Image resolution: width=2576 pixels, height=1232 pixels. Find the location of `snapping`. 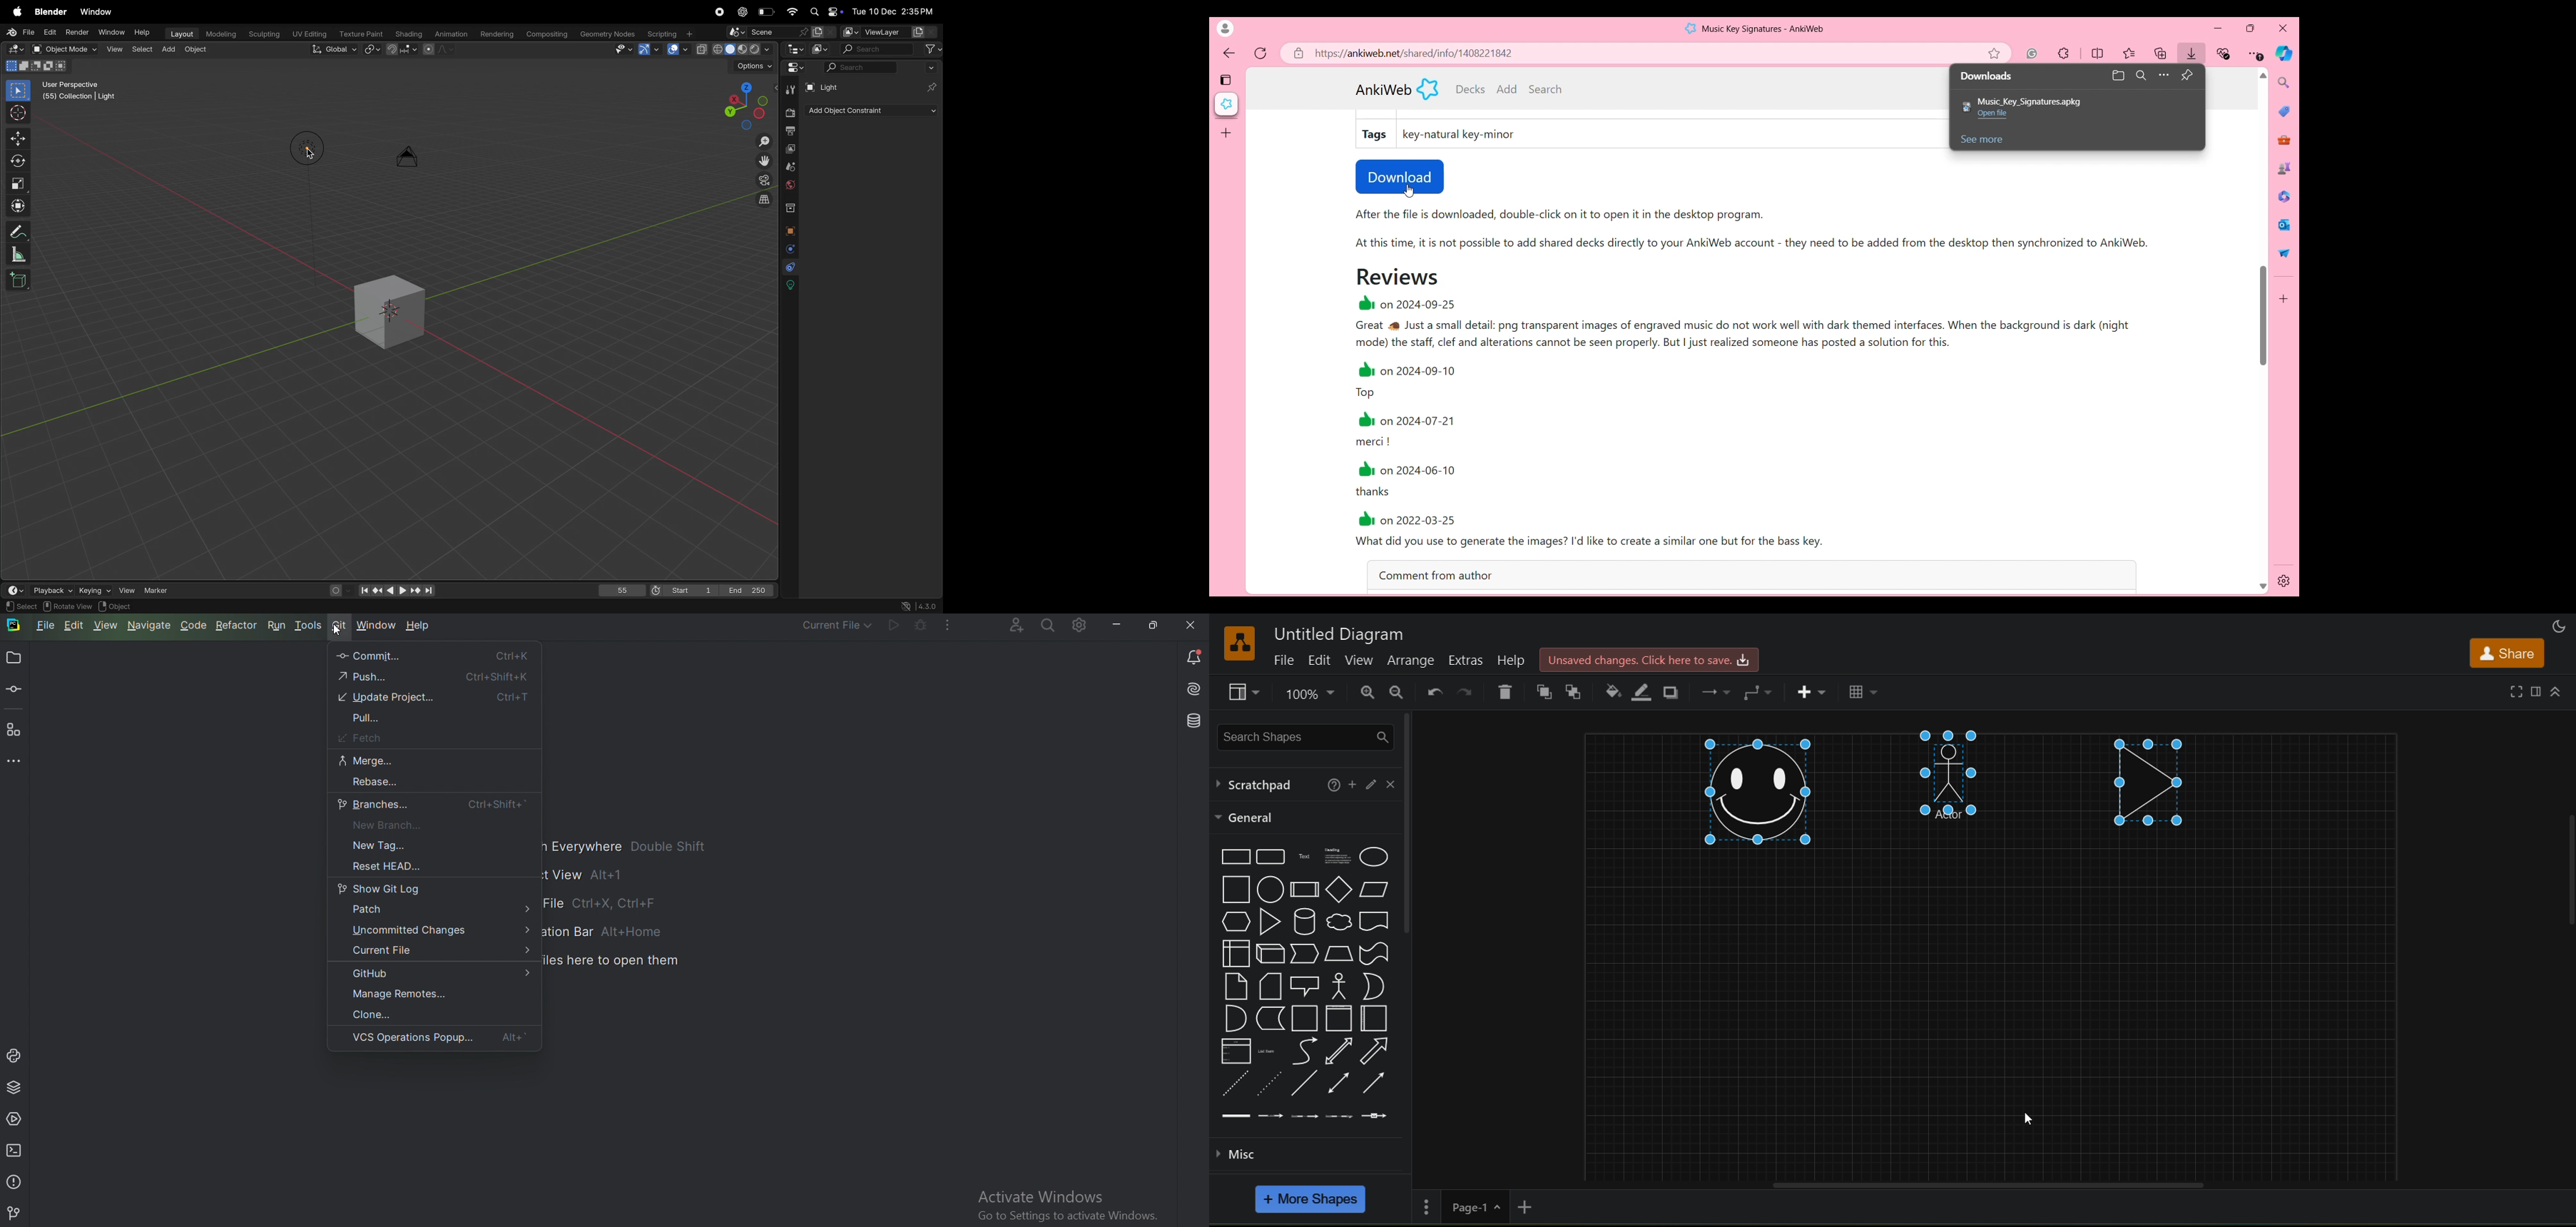

snapping is located at coordinates (402, 50).